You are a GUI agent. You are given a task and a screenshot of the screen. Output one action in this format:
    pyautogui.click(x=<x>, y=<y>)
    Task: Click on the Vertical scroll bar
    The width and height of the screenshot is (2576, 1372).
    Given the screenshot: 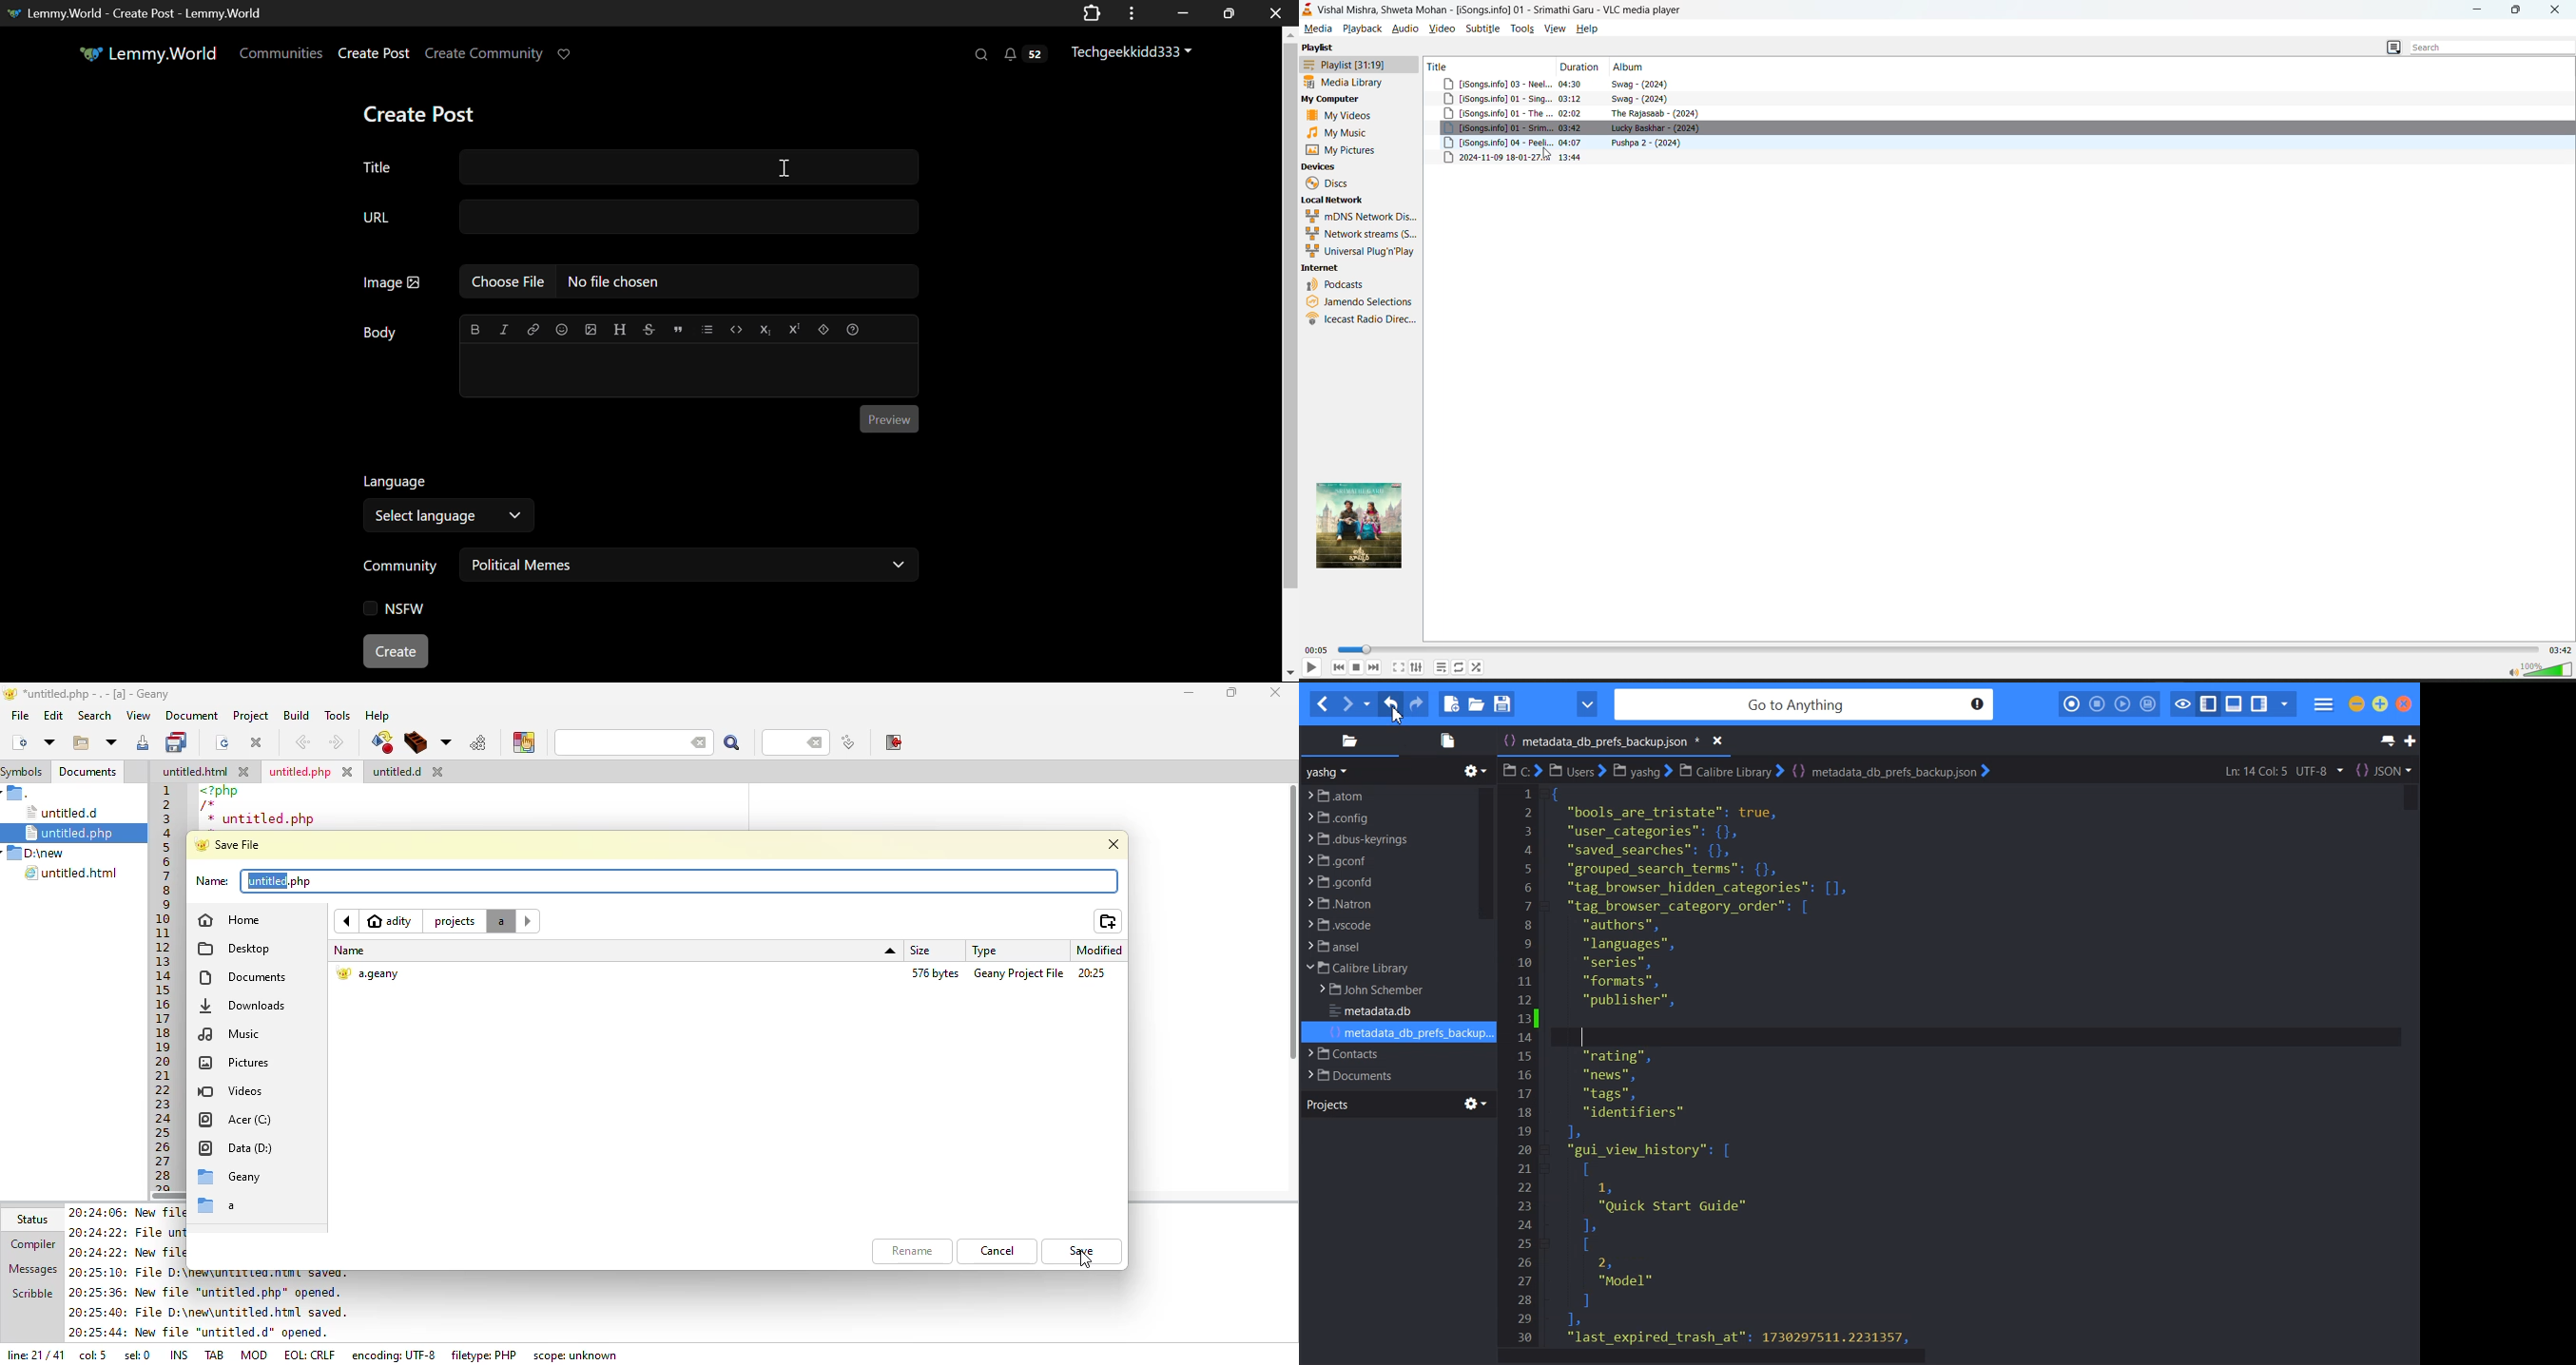 What is the action you would take?
    pyautogui.click(x=2407, y=1064)
    